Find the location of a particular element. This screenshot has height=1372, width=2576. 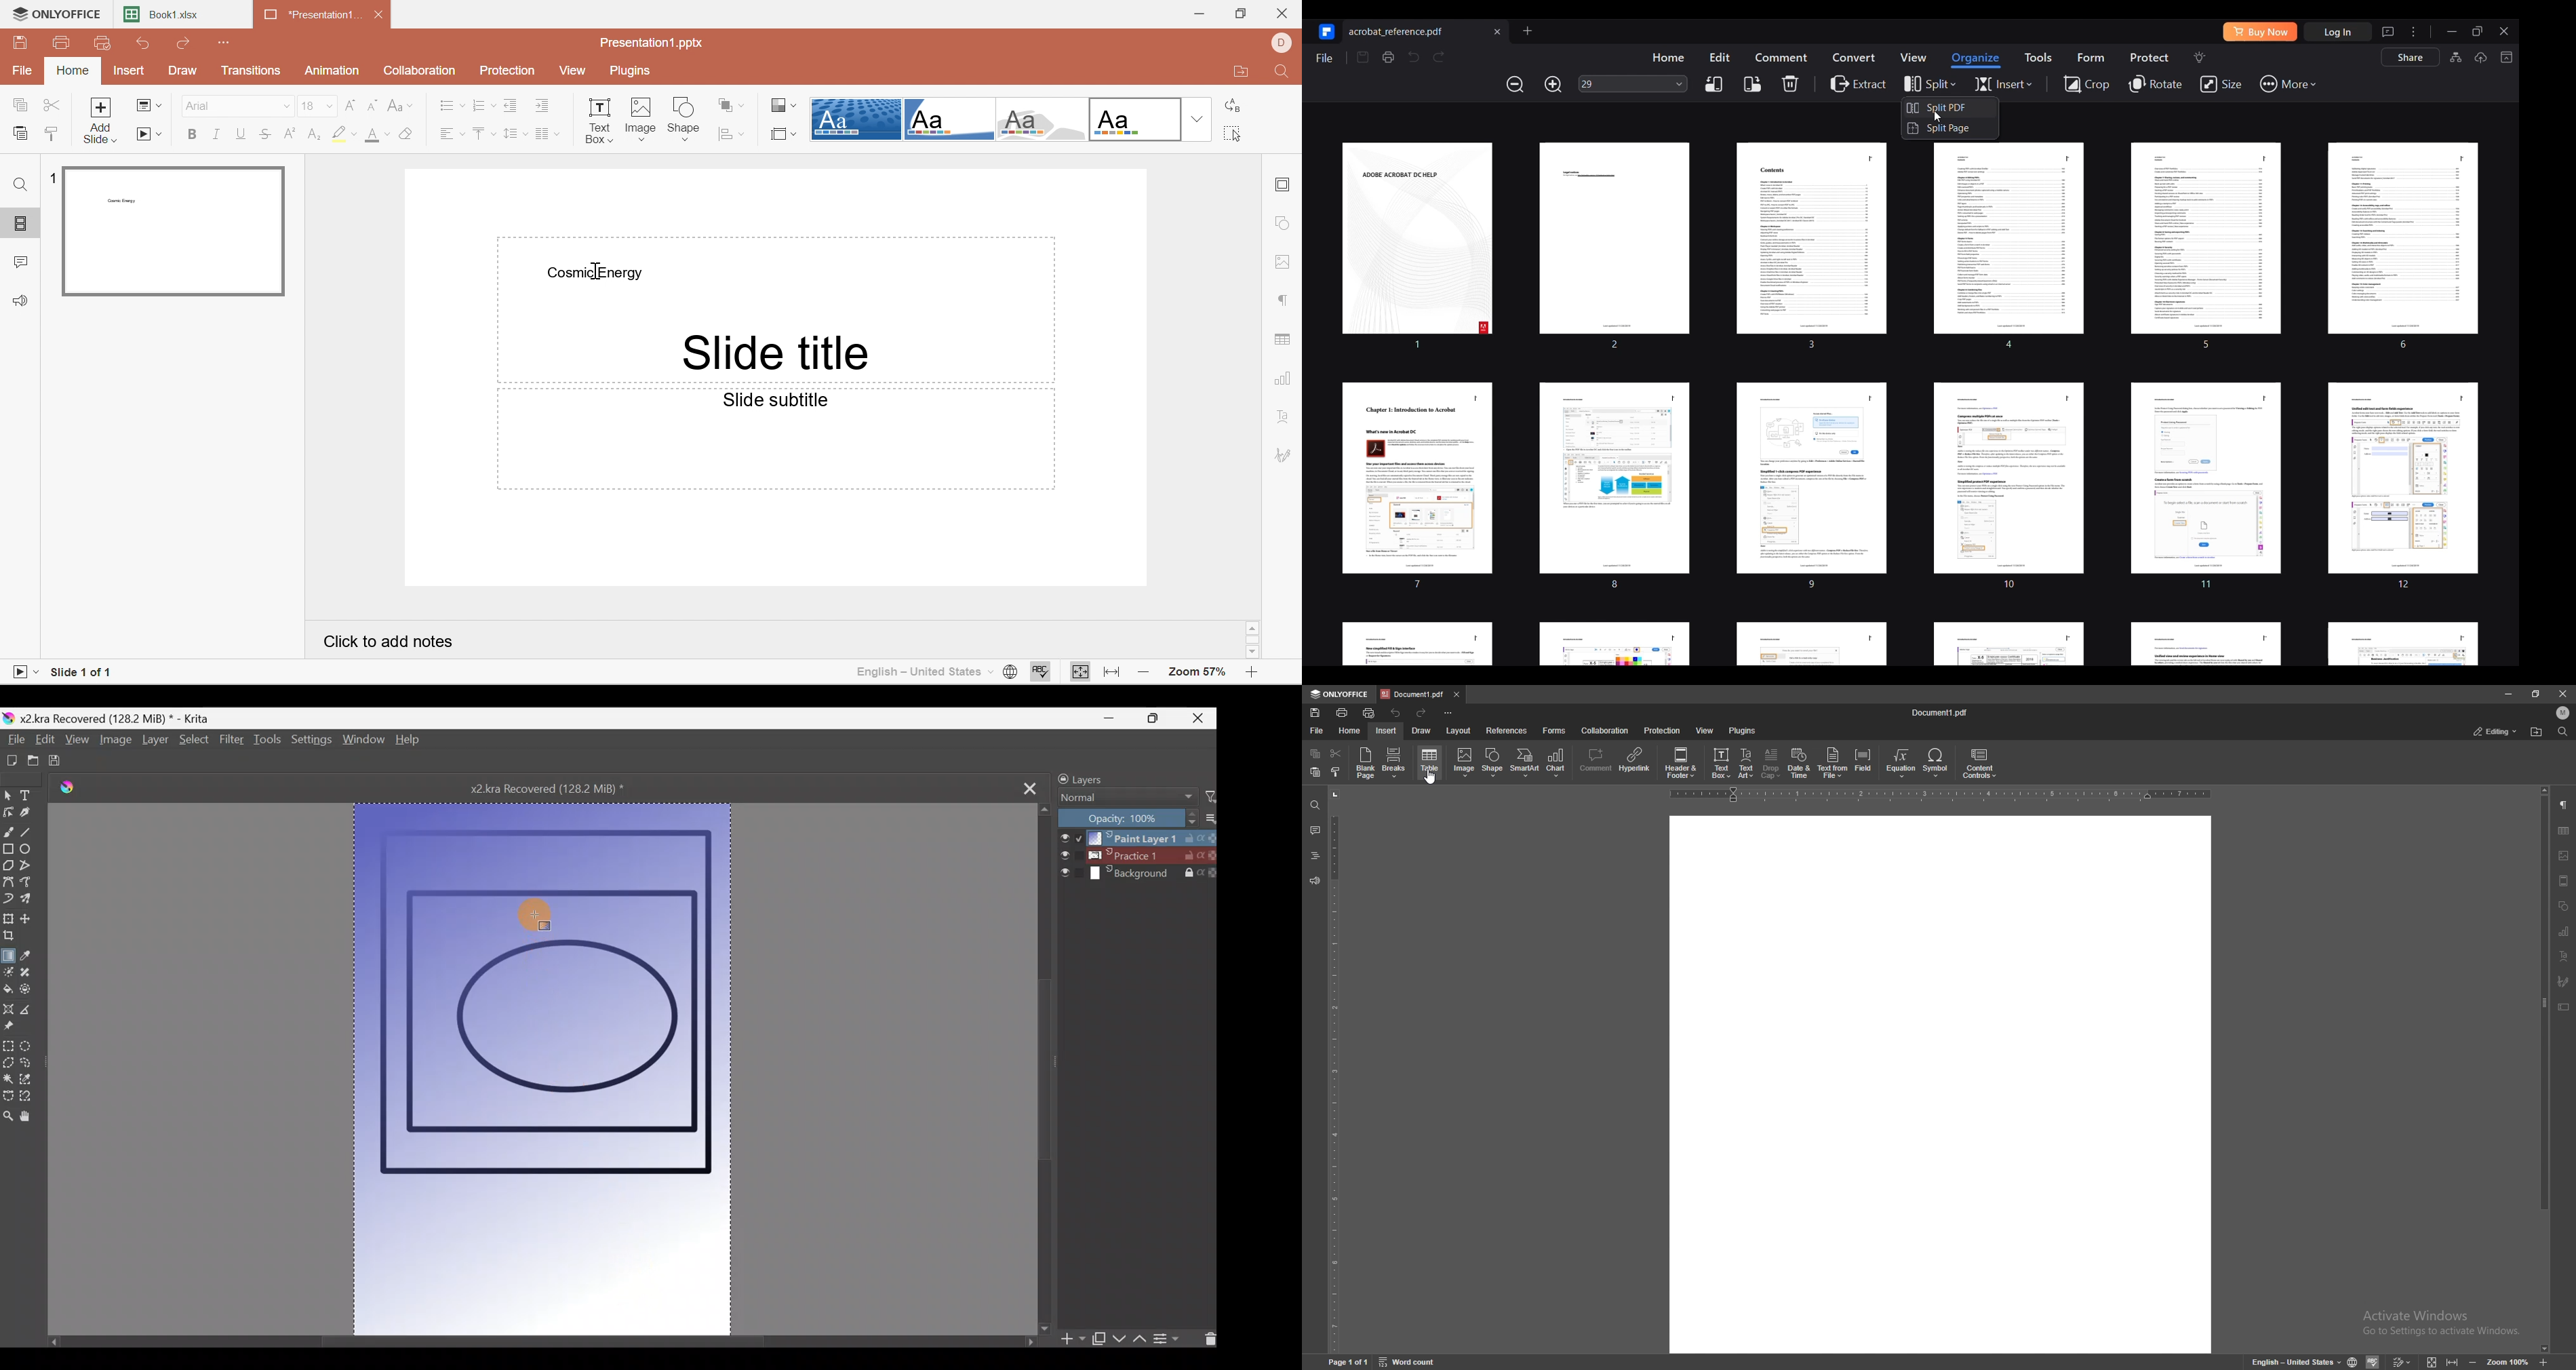

Freehand brush tool is located at coordinates (8, 832).